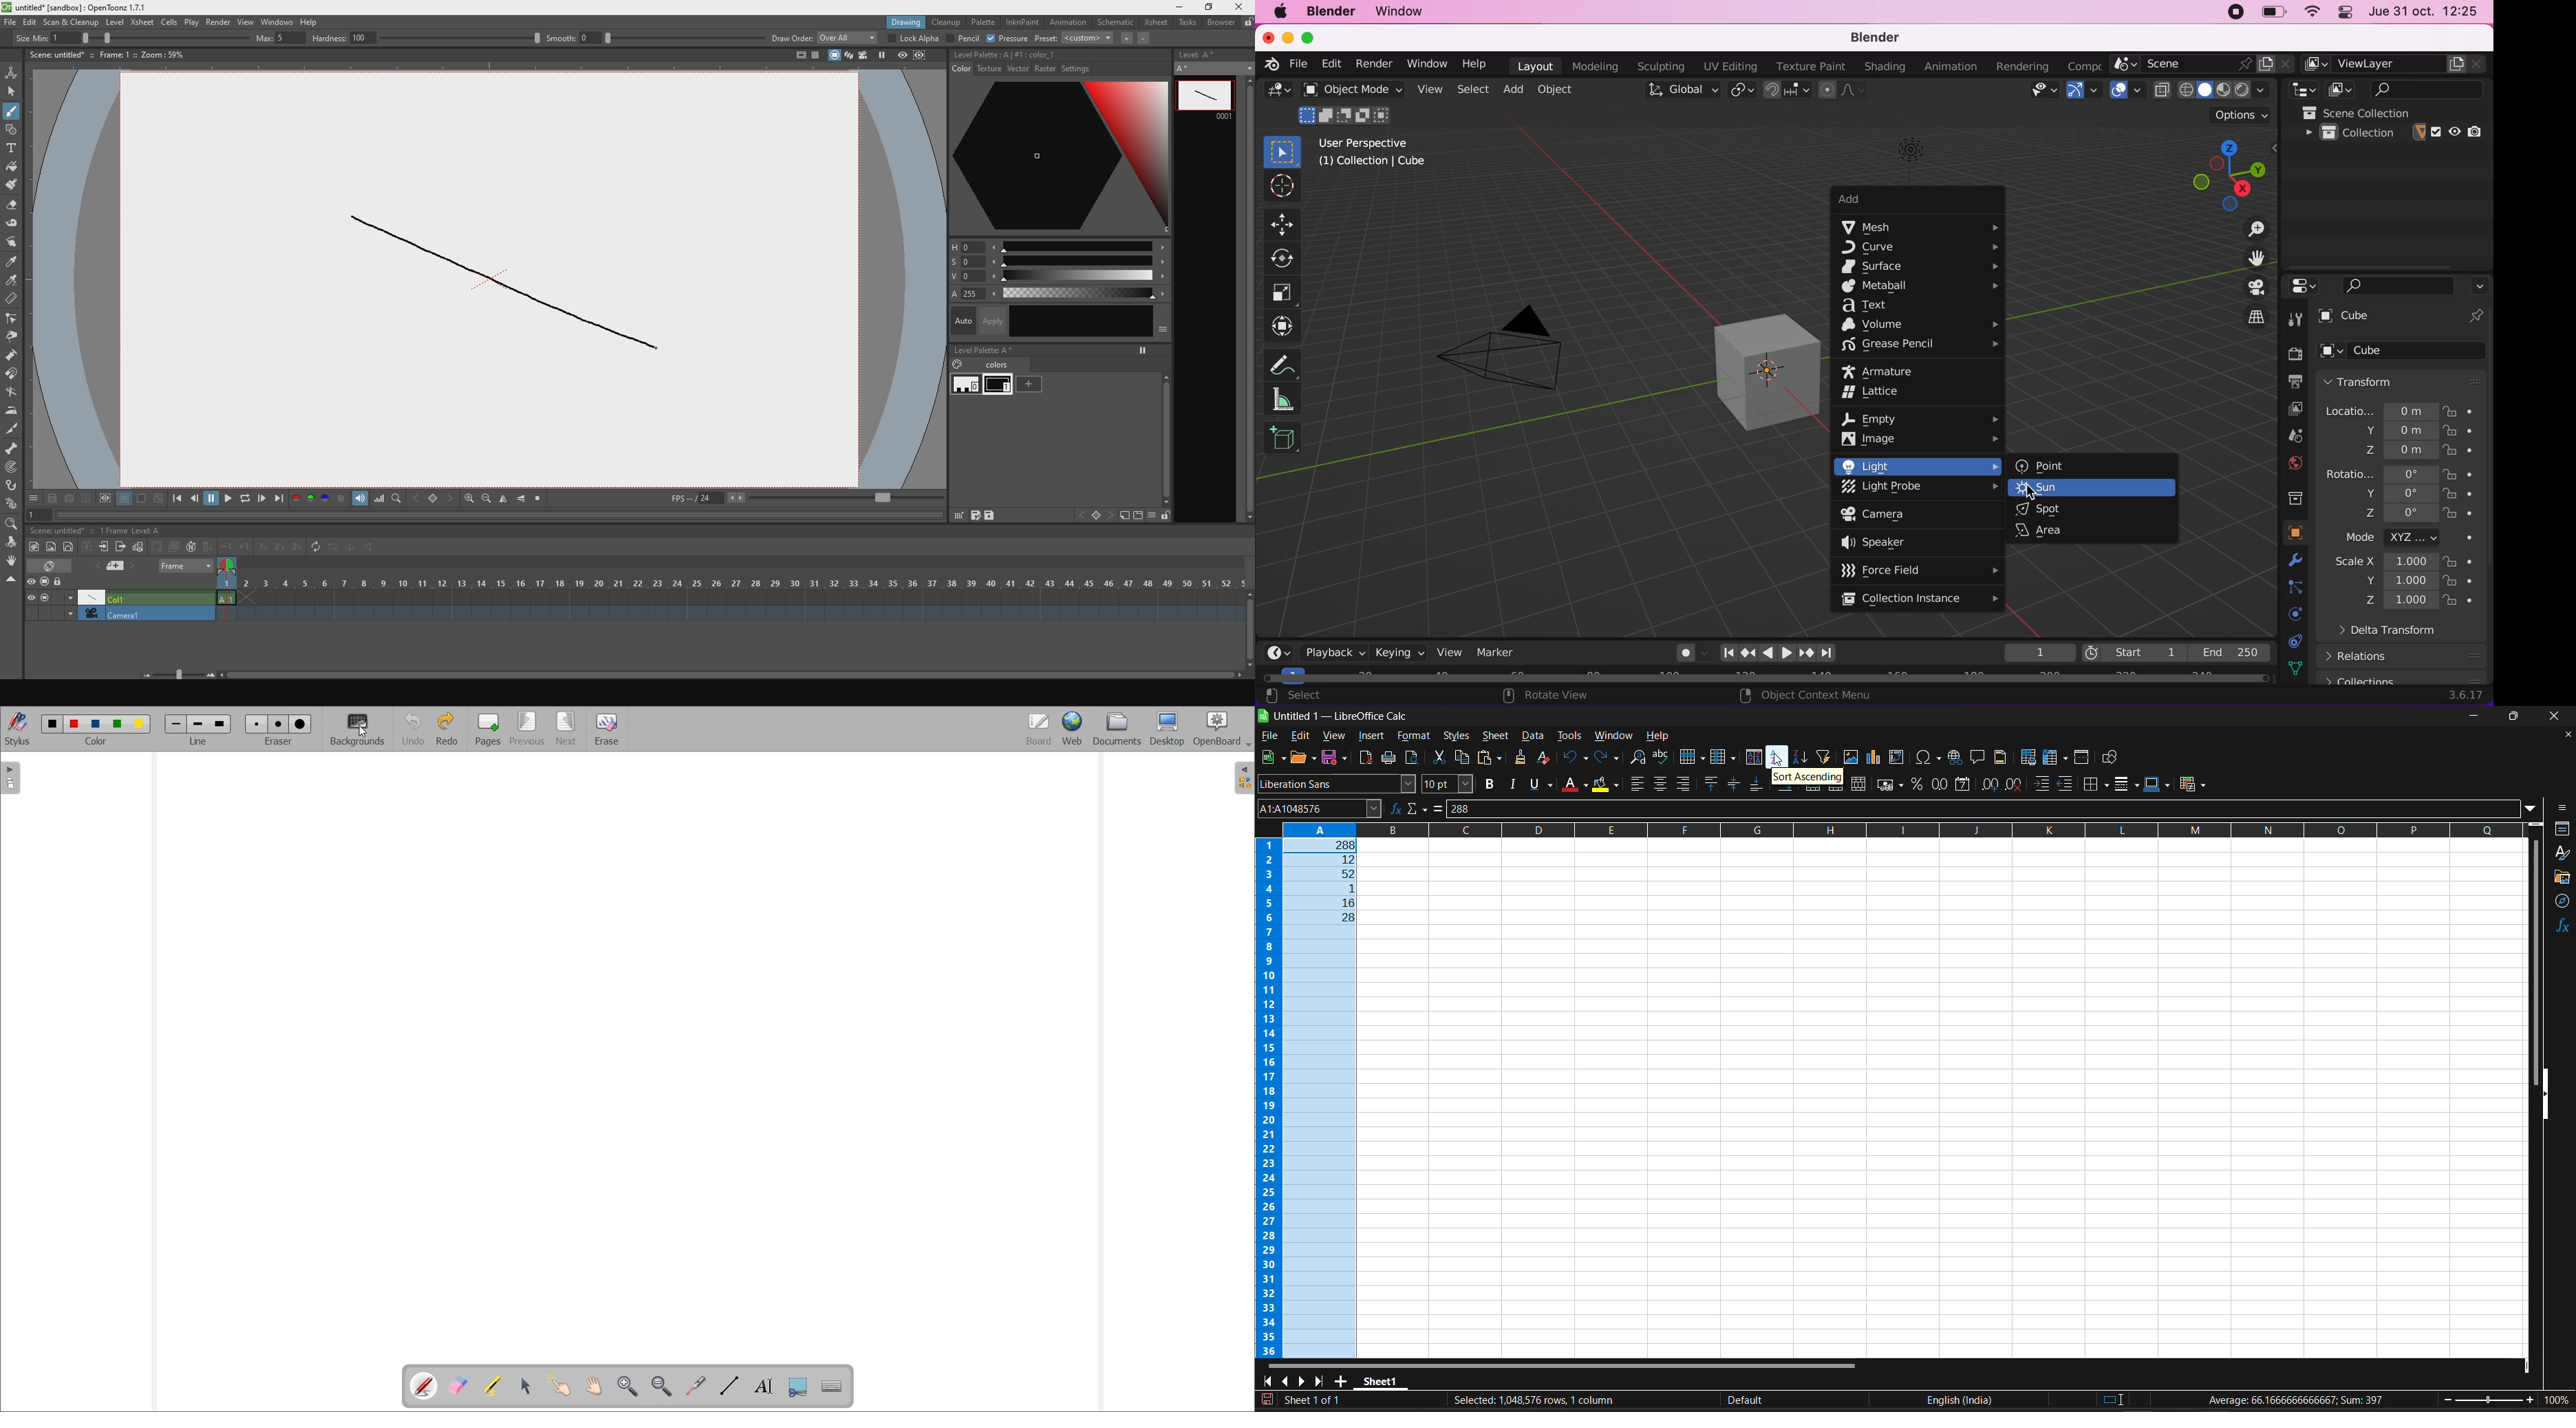  I want to click on add, so click(1040, 386).